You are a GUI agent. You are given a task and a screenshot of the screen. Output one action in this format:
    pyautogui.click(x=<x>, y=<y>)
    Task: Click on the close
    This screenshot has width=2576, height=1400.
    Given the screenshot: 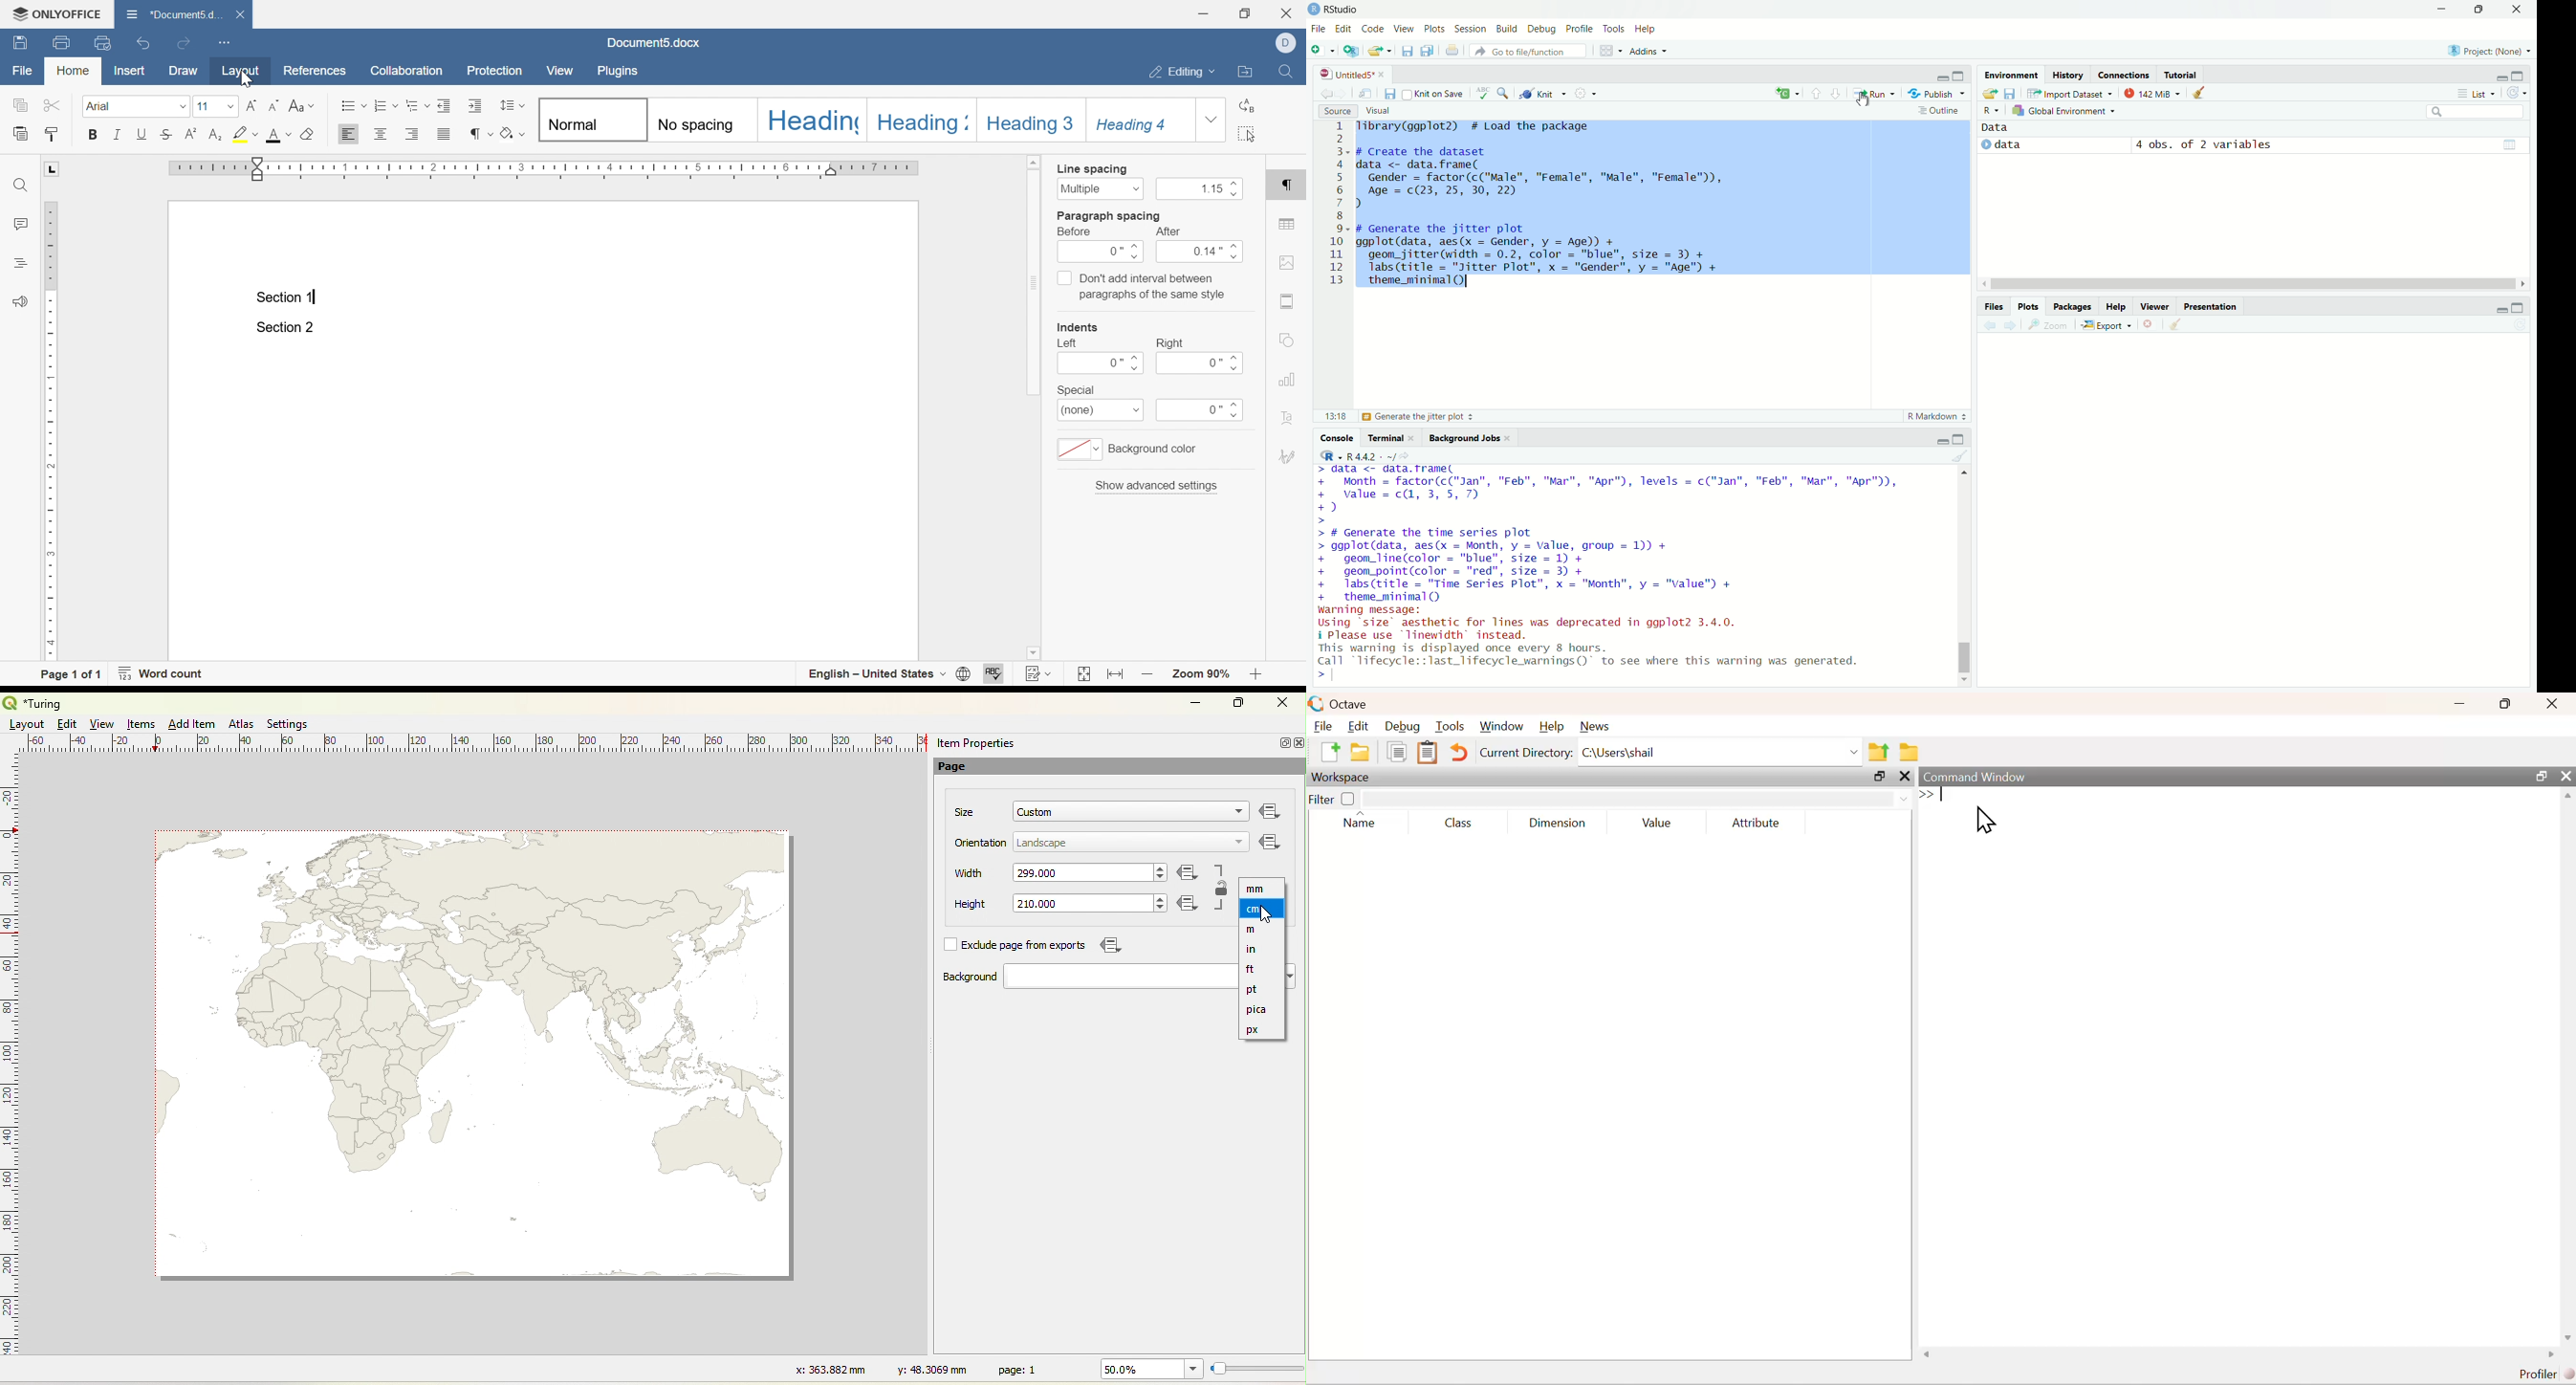 What is the action you would take?
    pyautogui.click(x=1512, y=437)
    